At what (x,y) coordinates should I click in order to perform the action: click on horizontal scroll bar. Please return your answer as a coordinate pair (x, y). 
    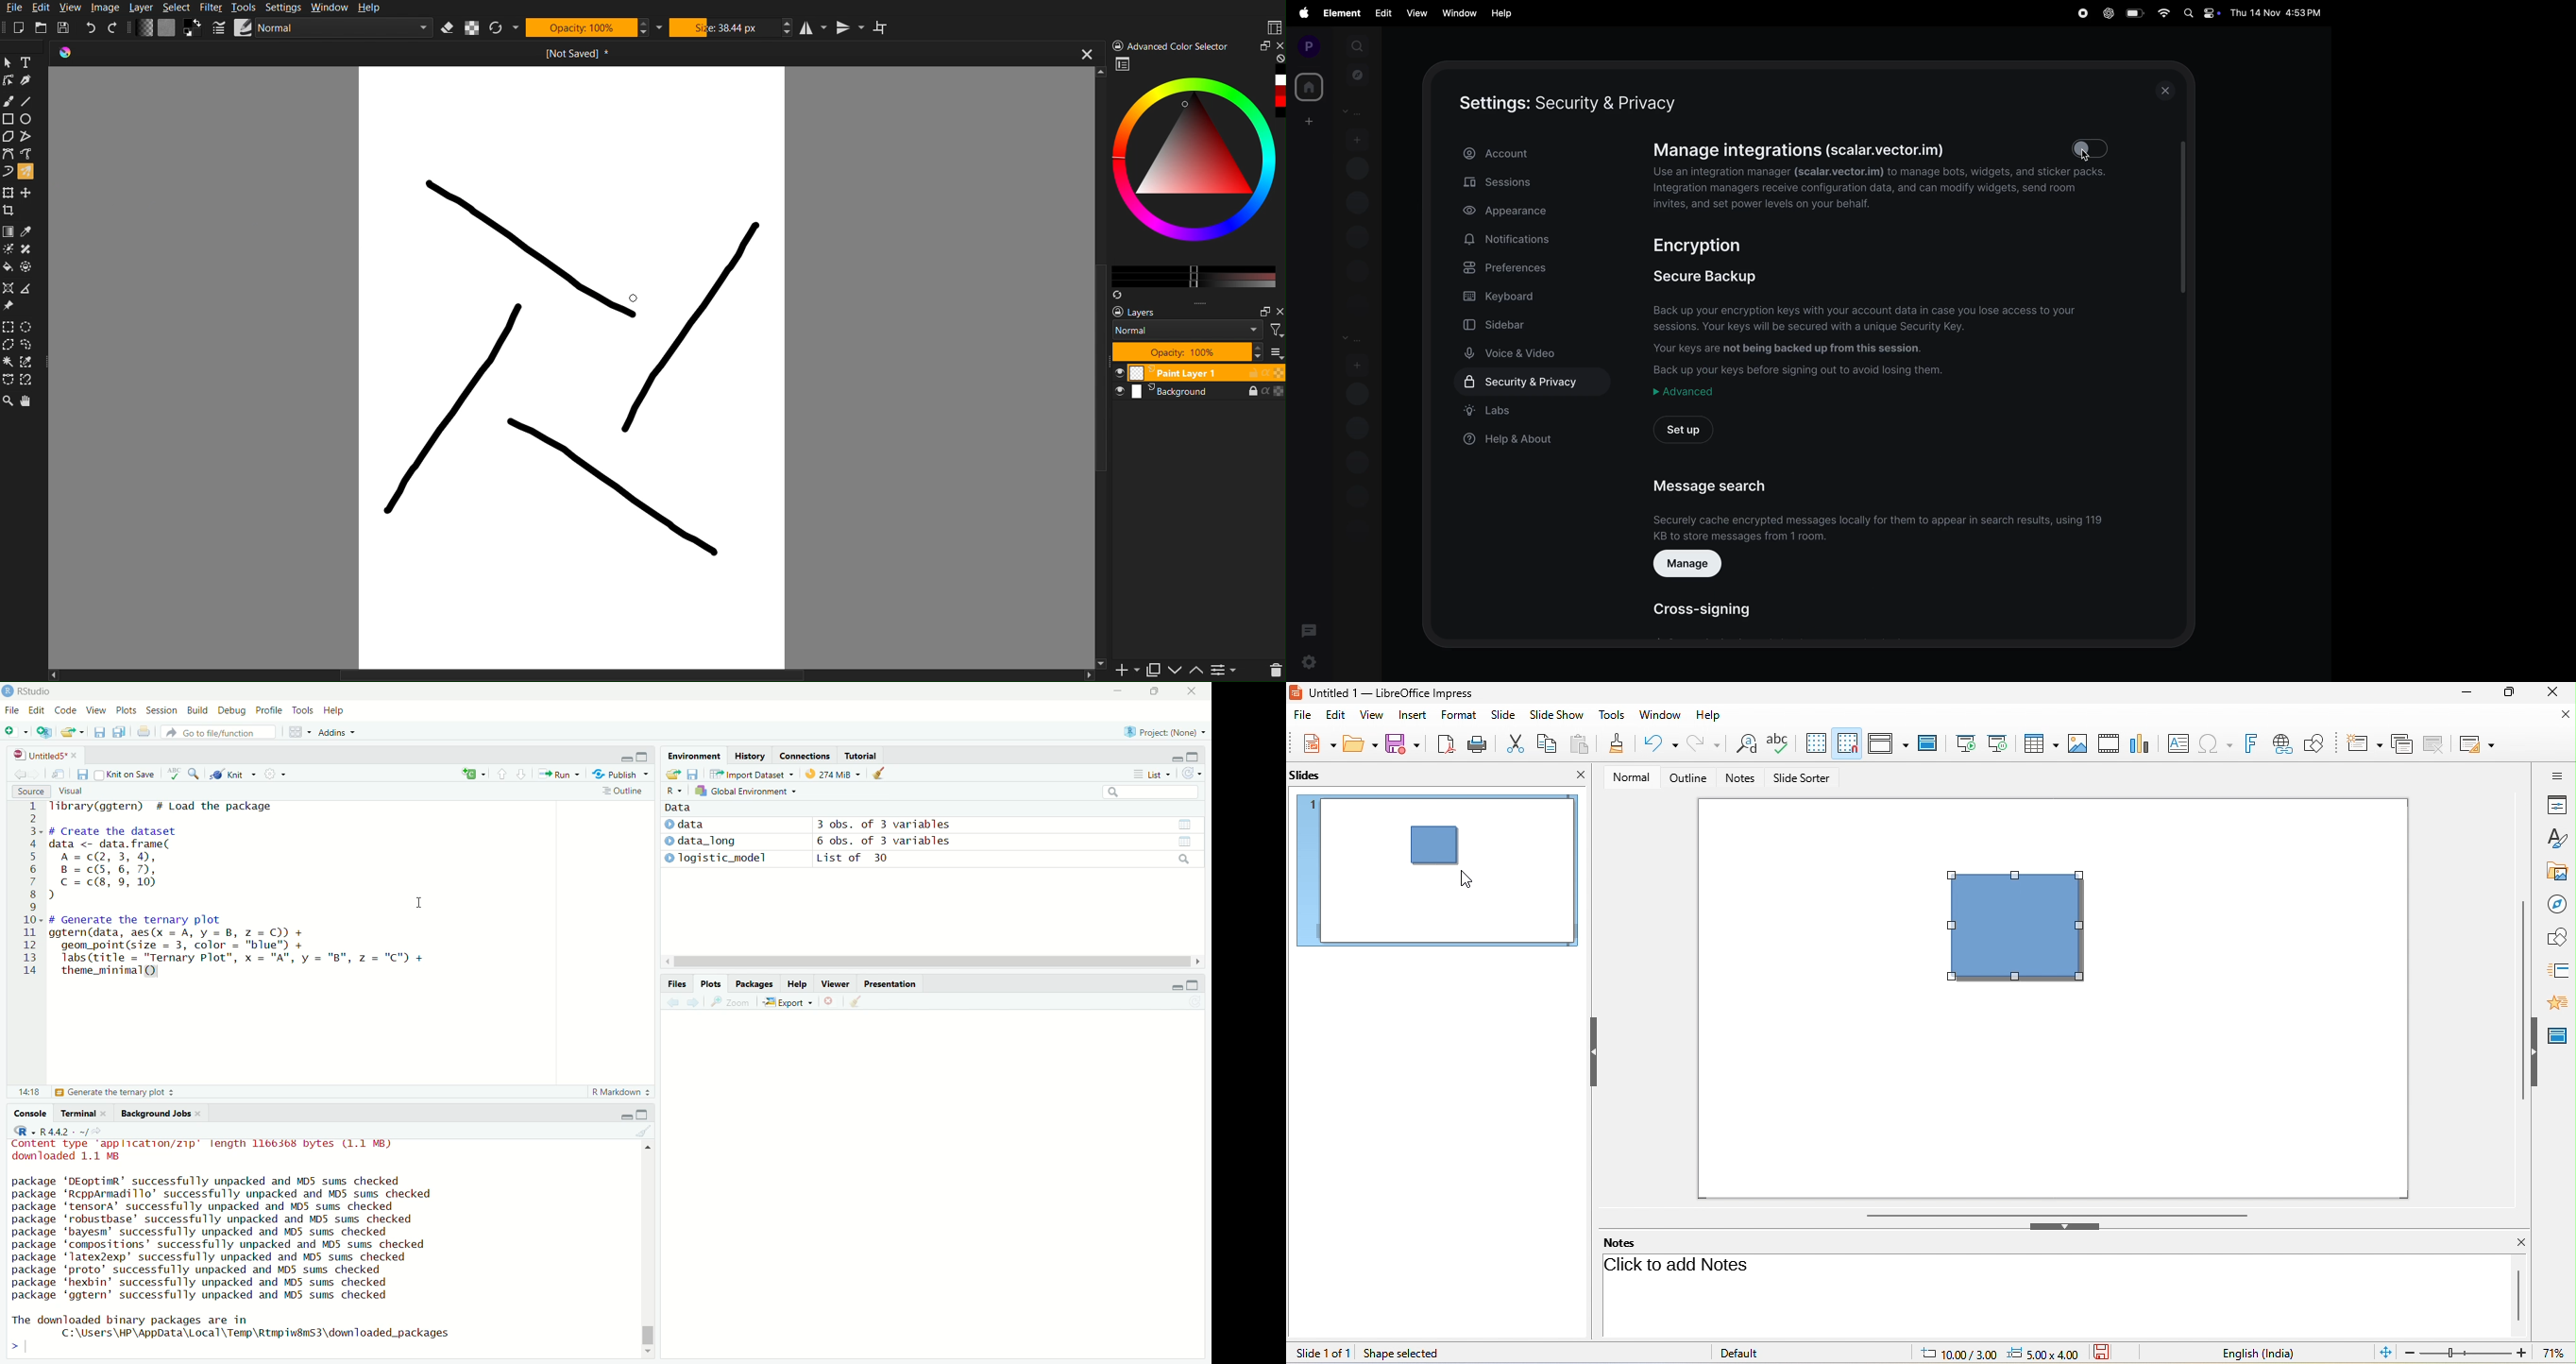
    Looking at the image, I should click on (2058, 1215).